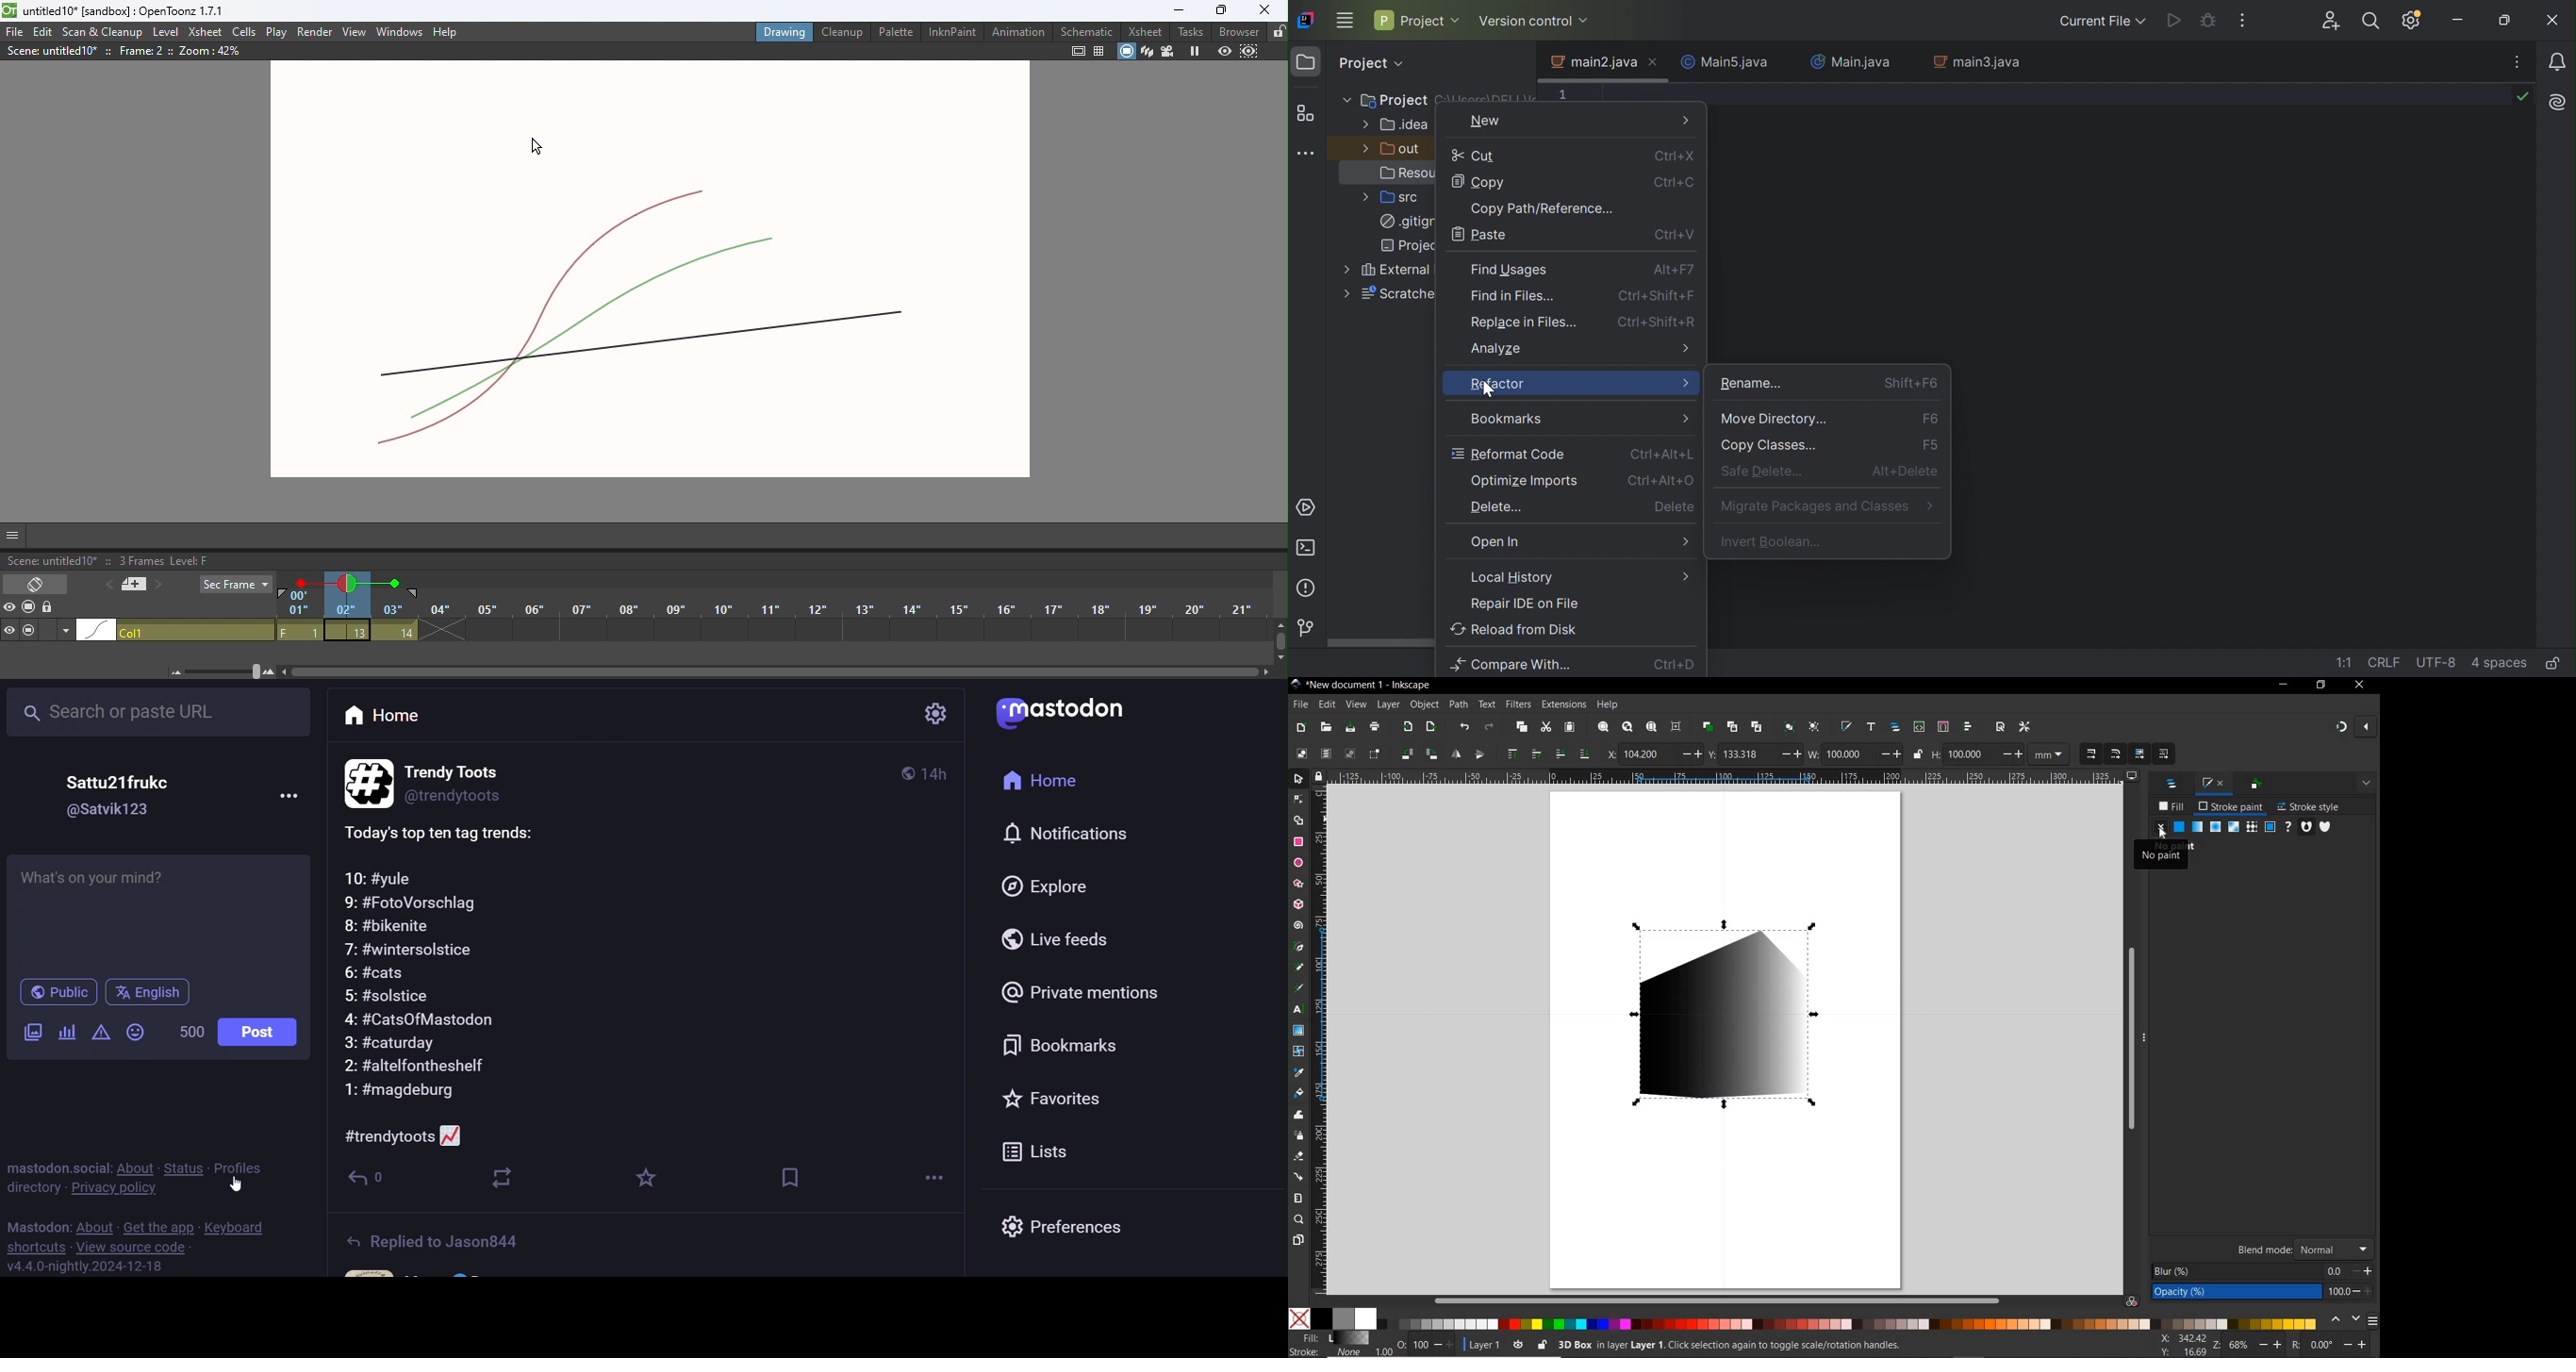 The image size is (2576, 1372). What do you see at coordinates (9, 609) in the screenshot?
I see `Preview visibility toggle all` at bounding box center [9, 609].